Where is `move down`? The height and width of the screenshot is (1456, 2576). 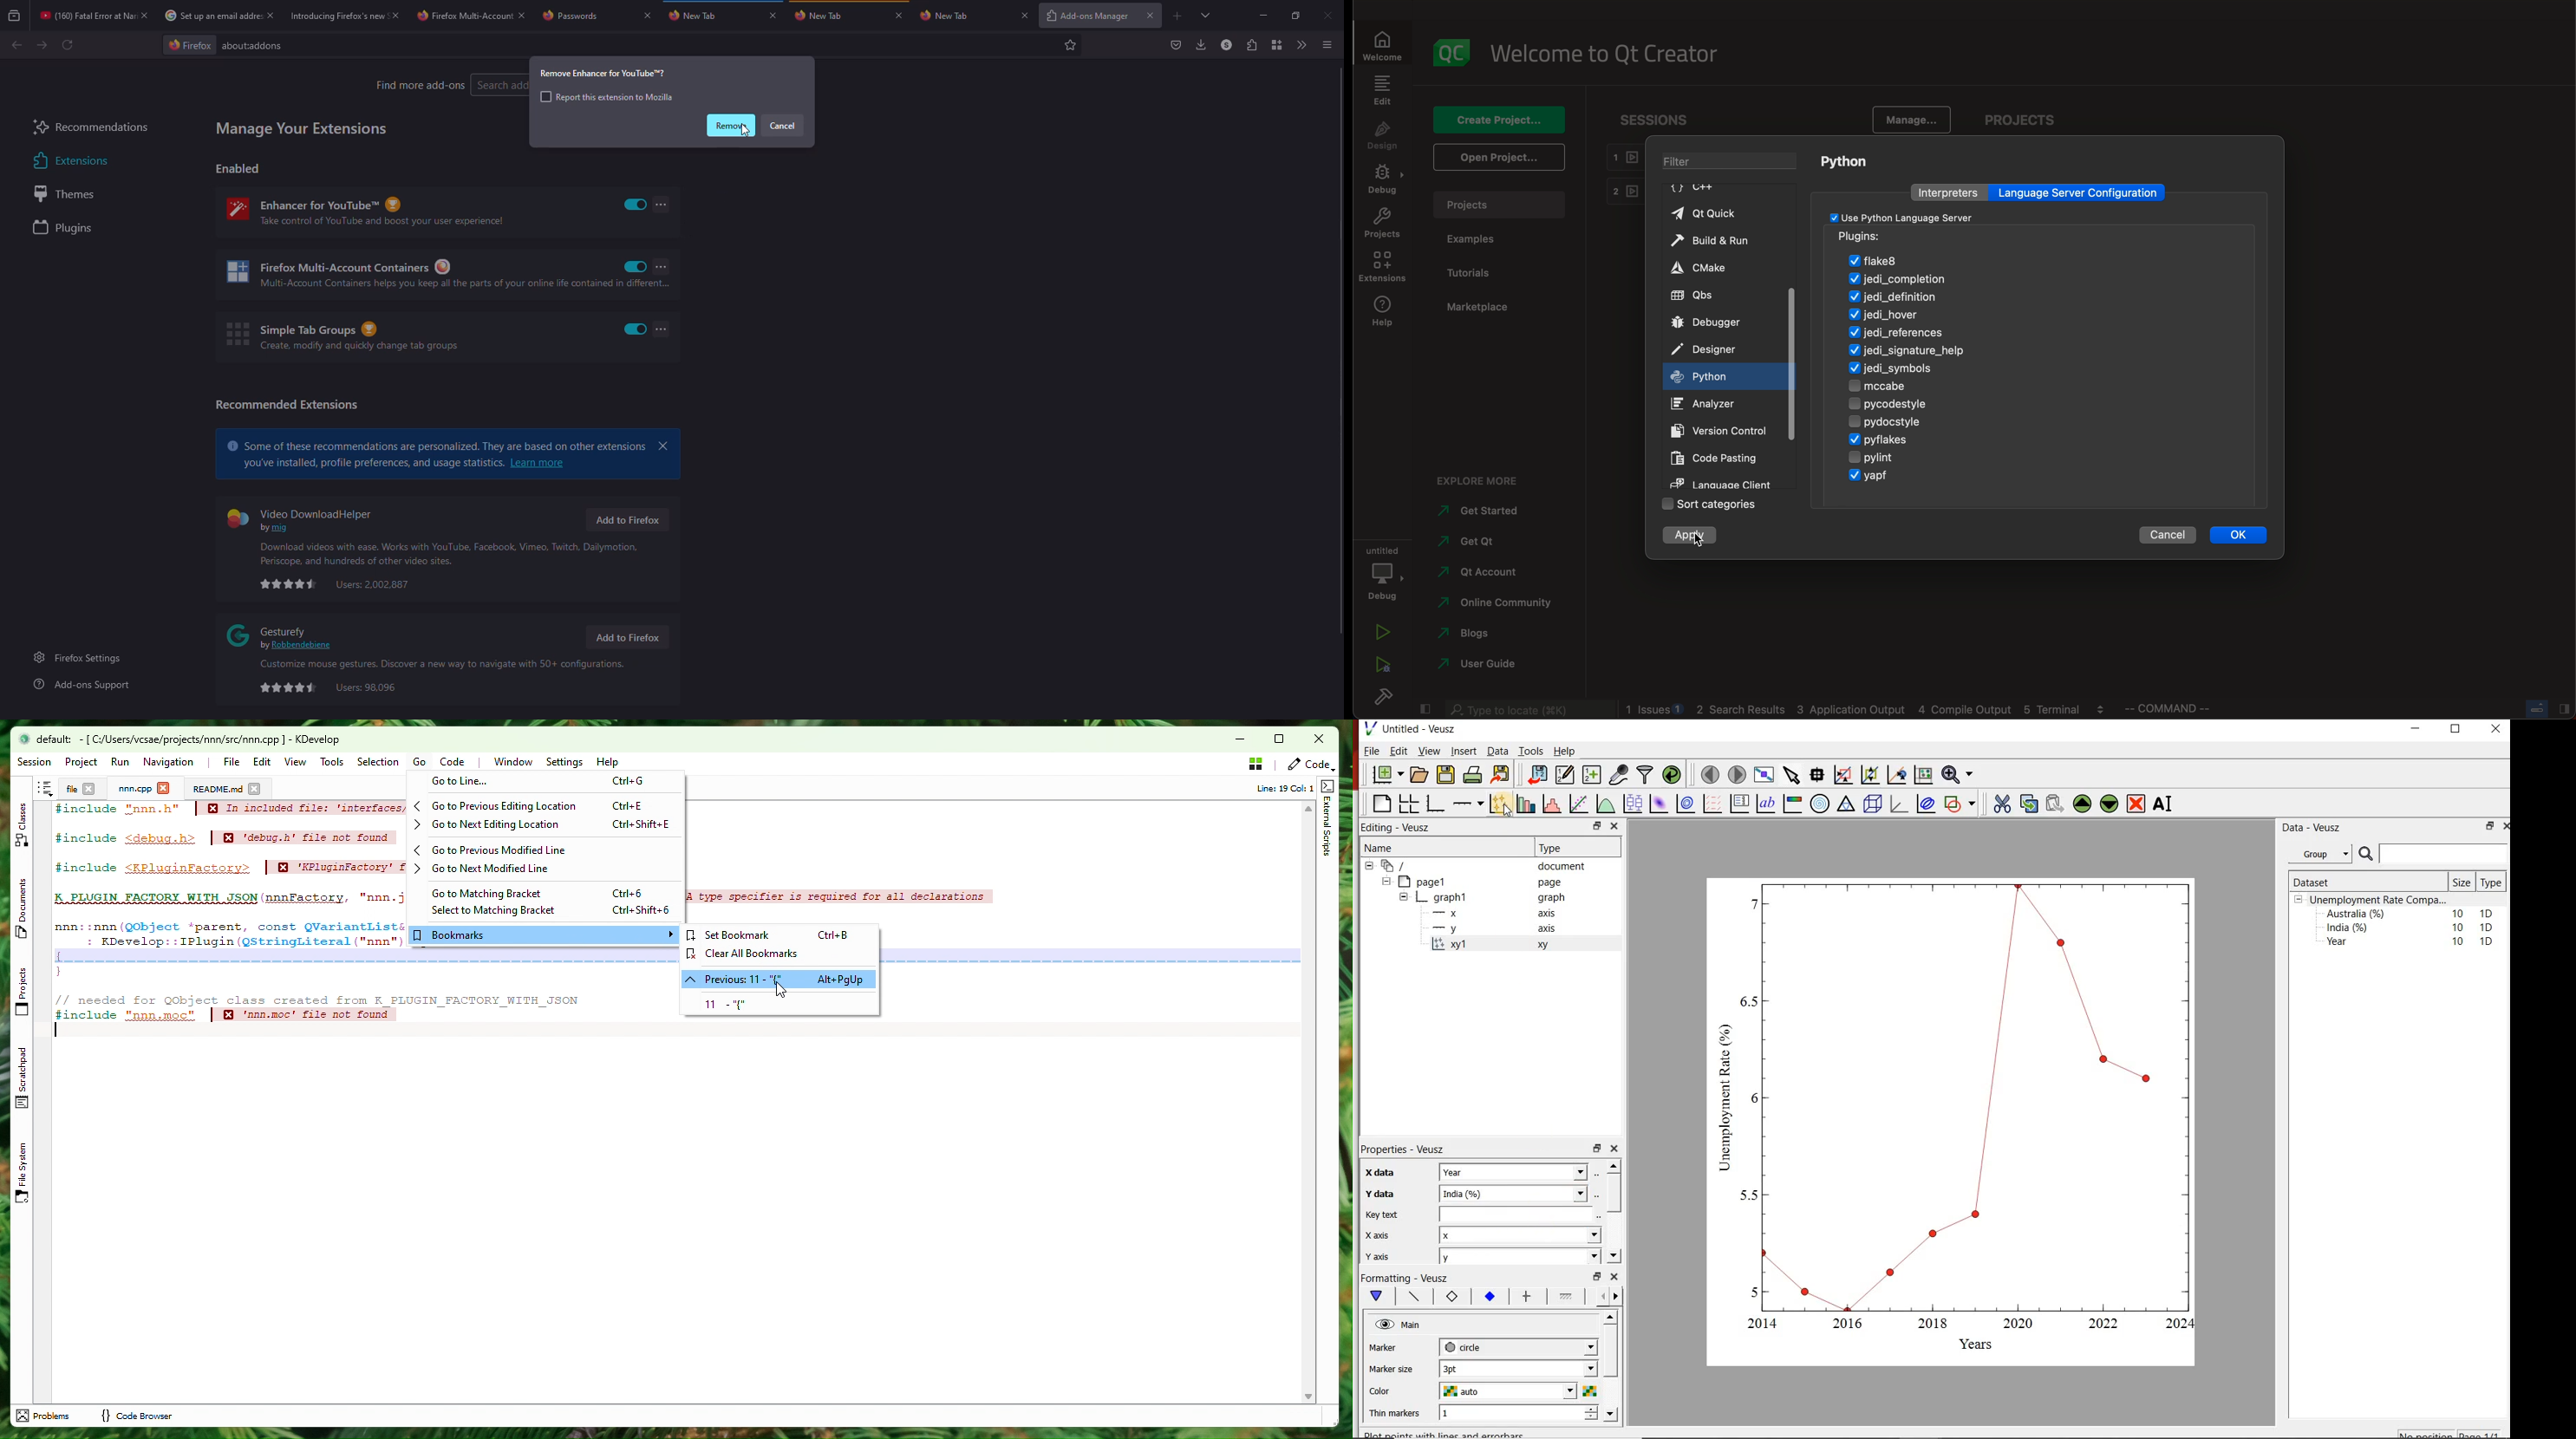
move down is located at coordinates (1610, 1414).